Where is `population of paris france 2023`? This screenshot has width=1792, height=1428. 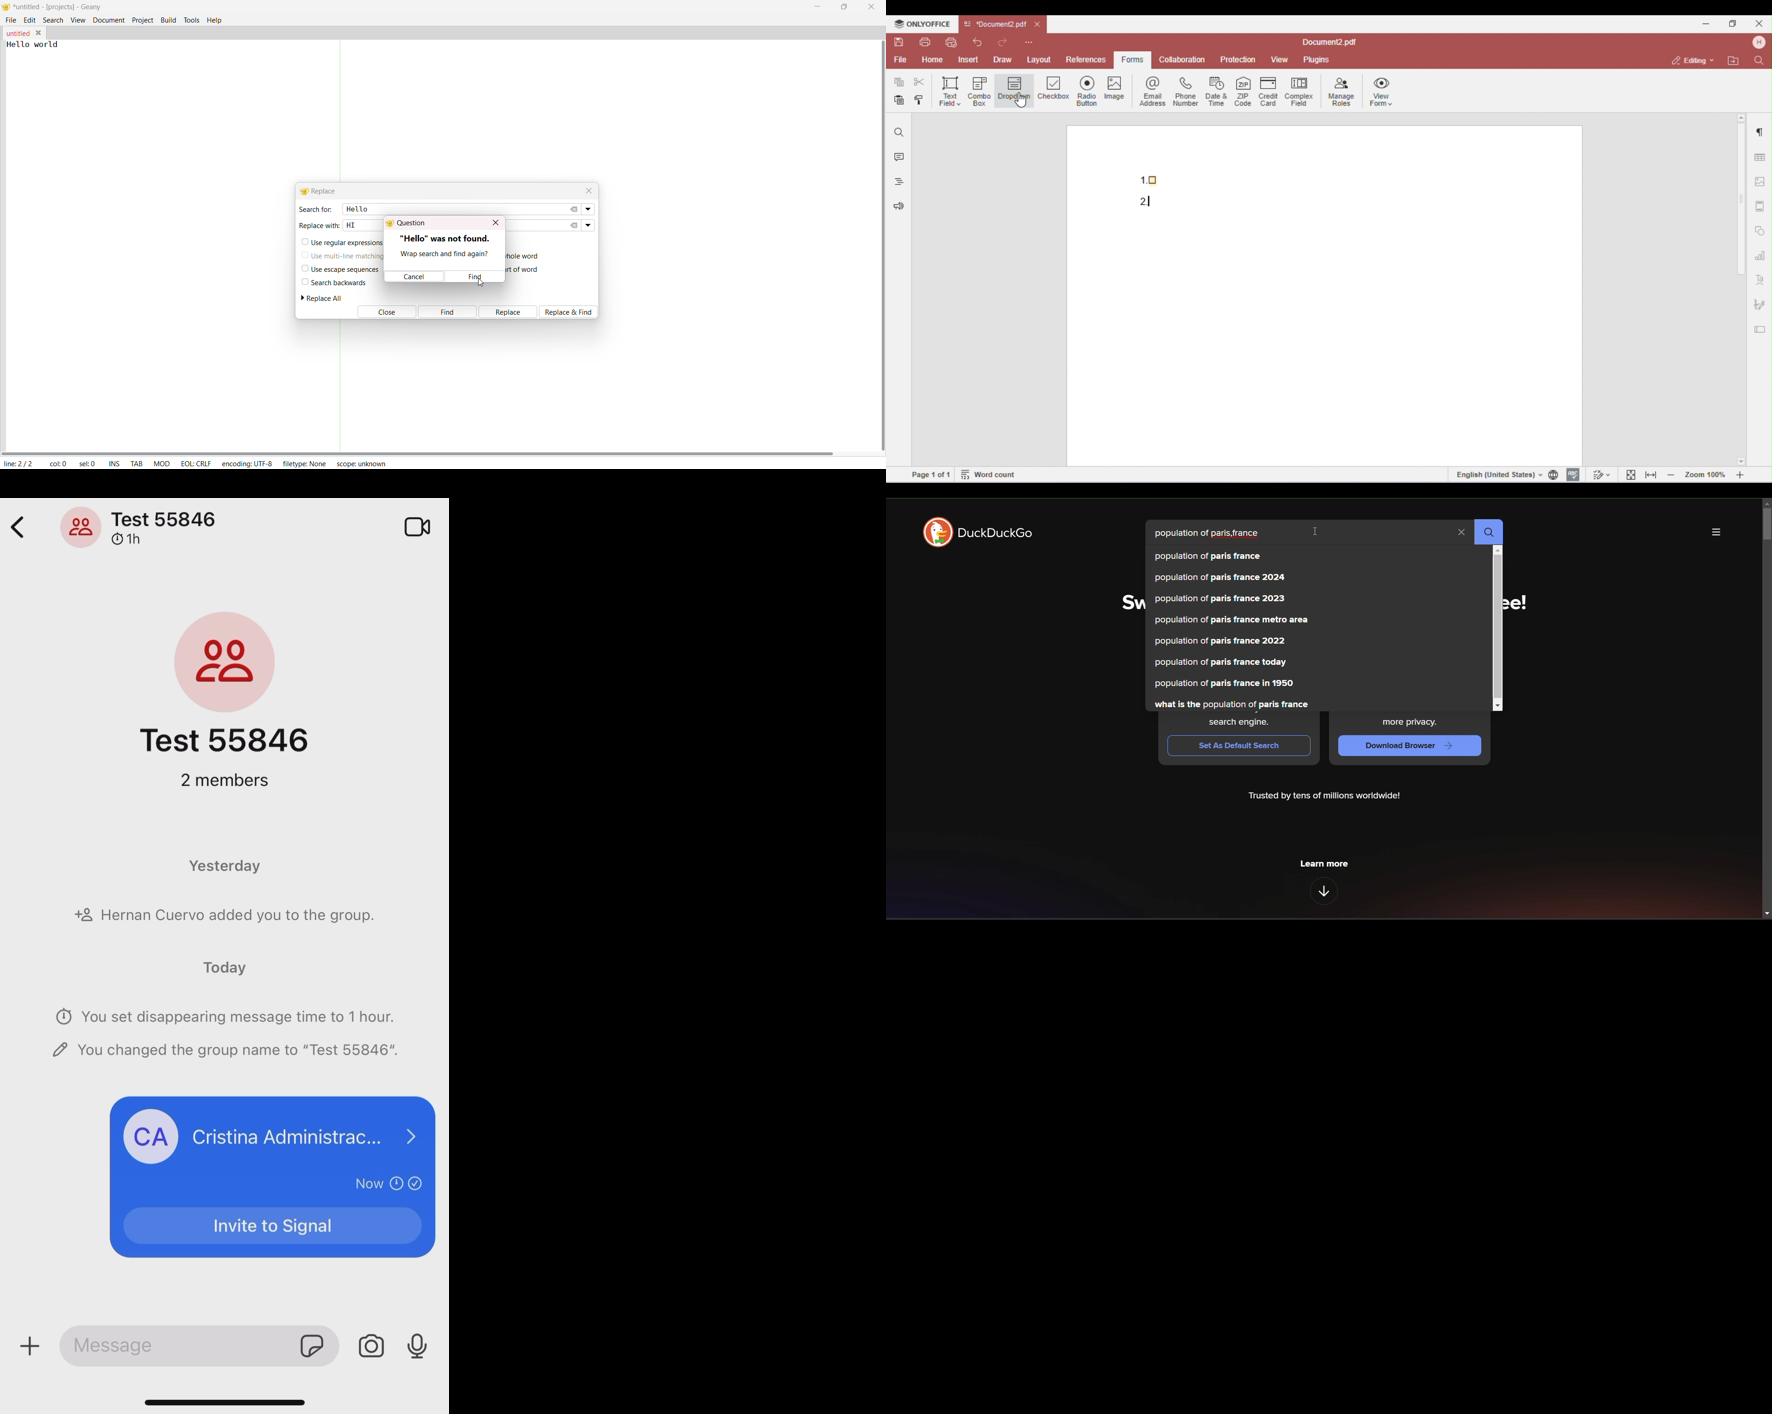
population of paris france 2023 is located at coordinates (1219, 601).